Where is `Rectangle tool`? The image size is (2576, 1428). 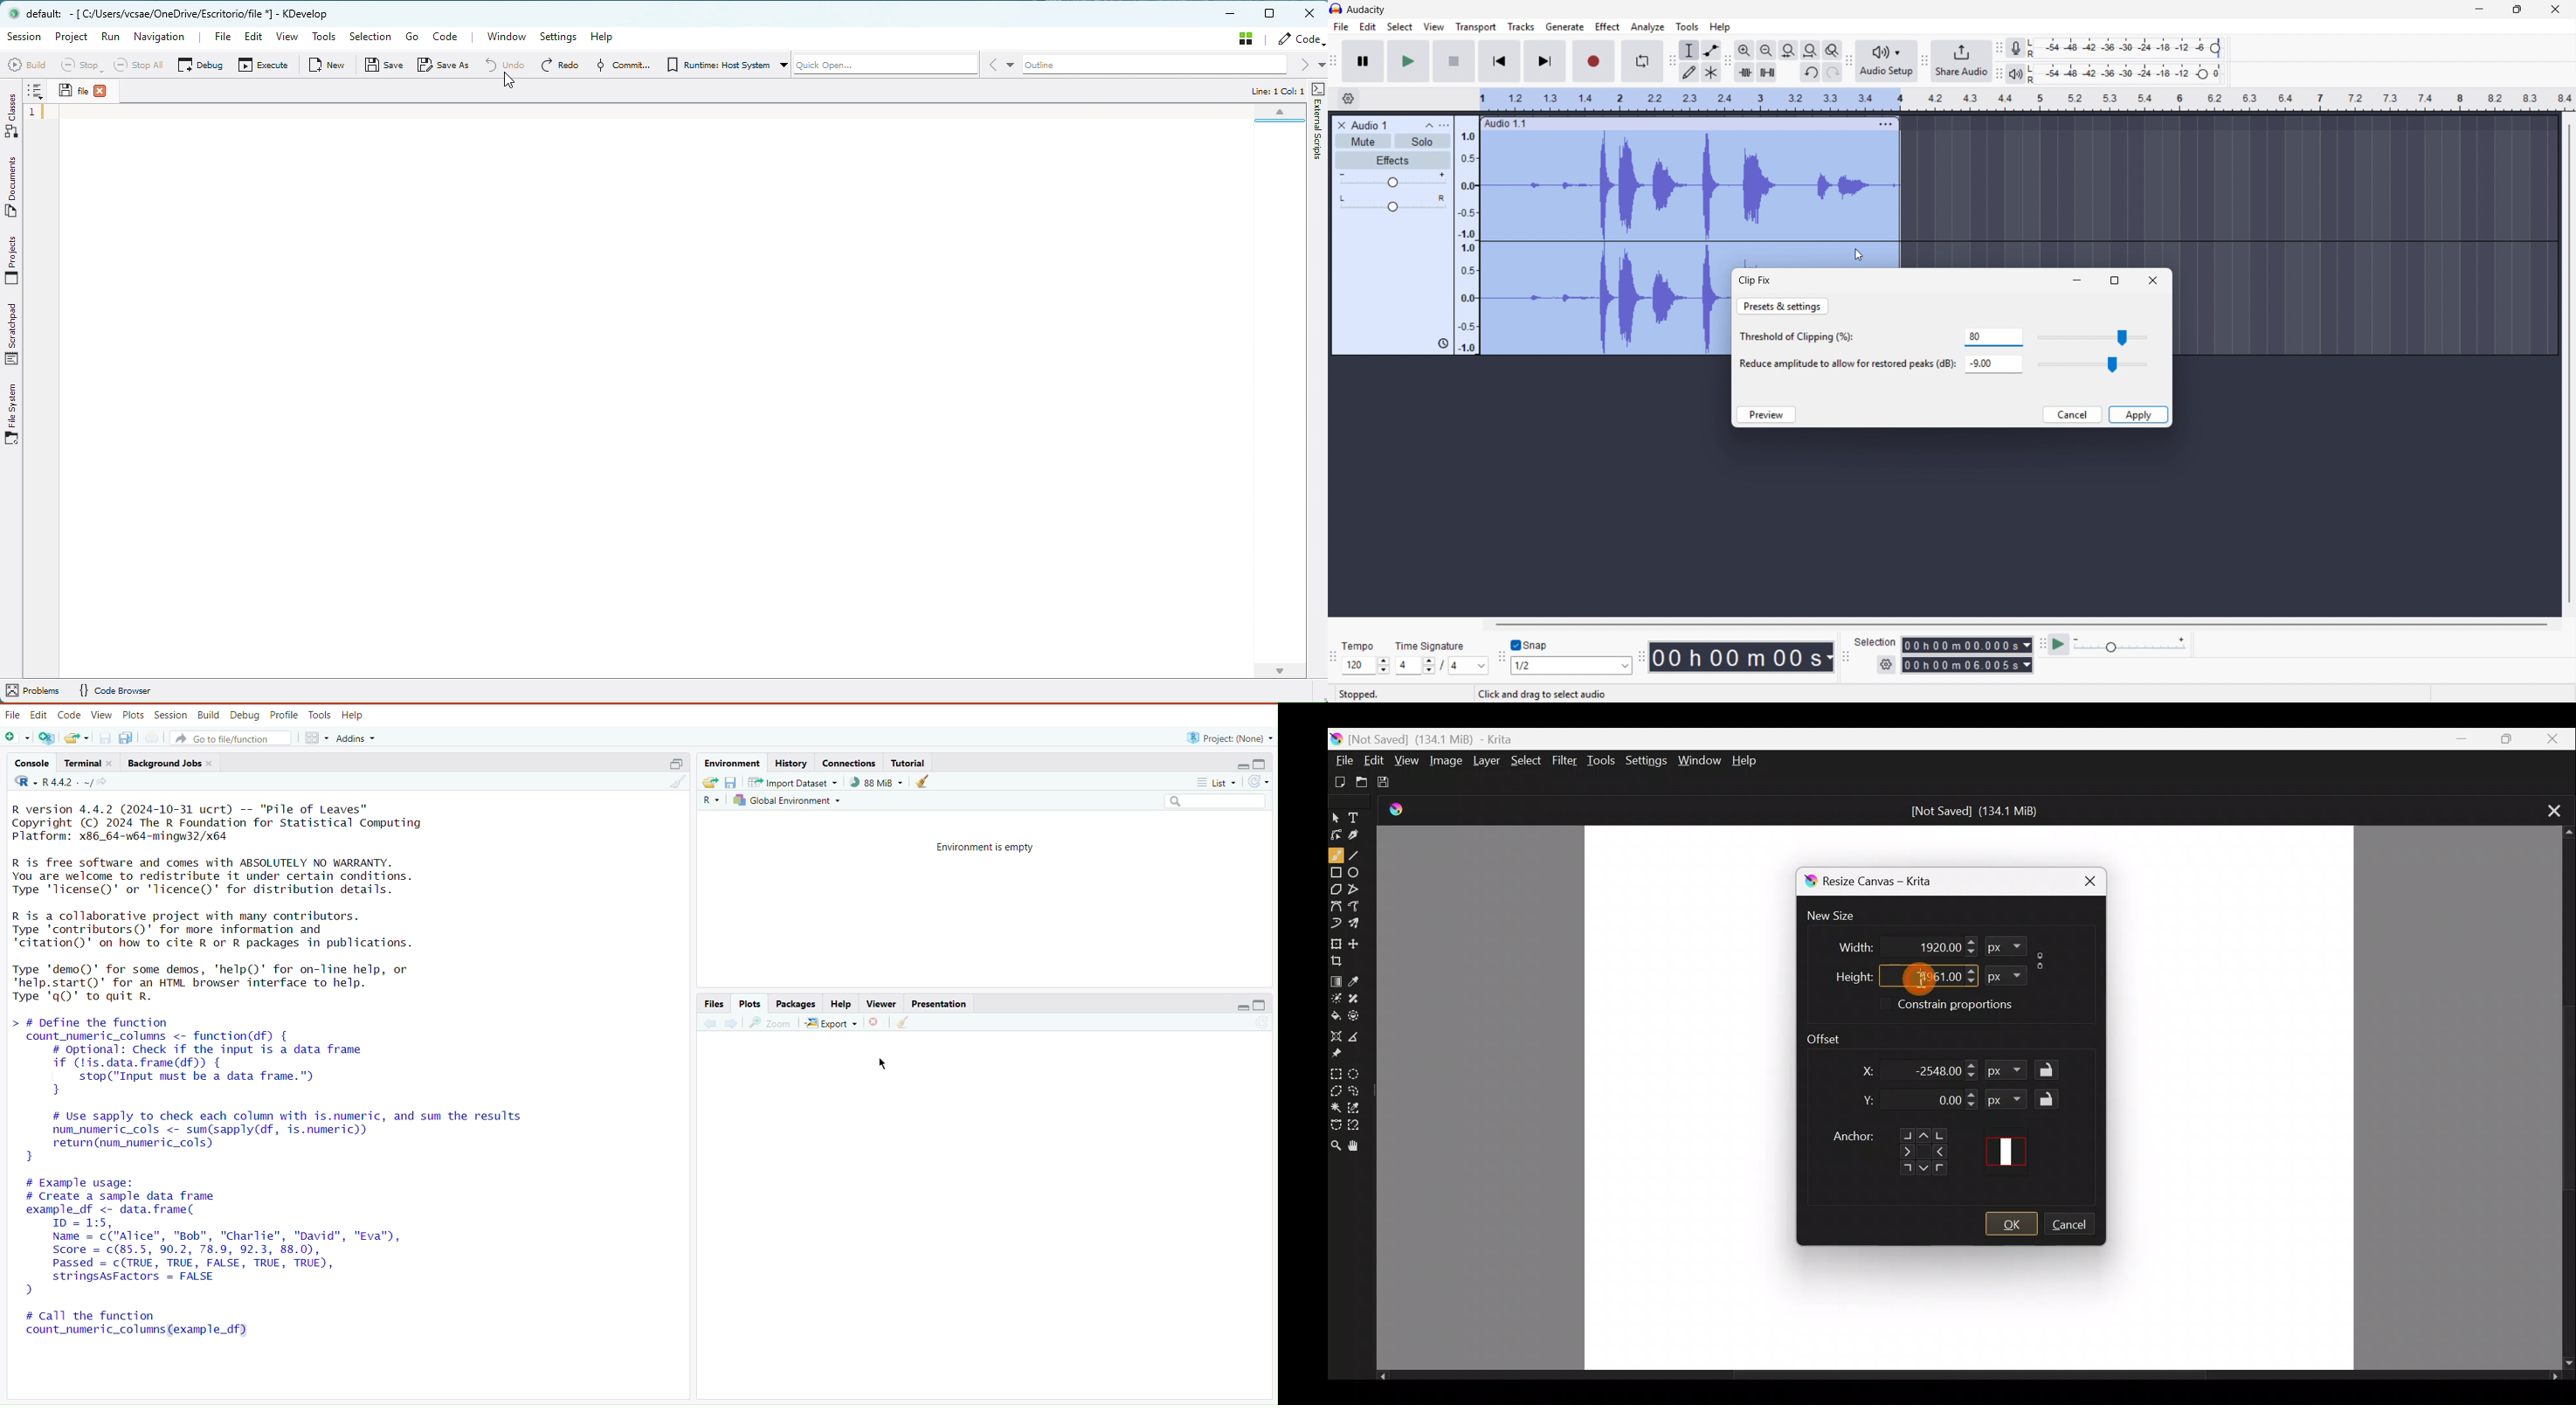 Rectangle tool is located at coordinates (1337, 874).